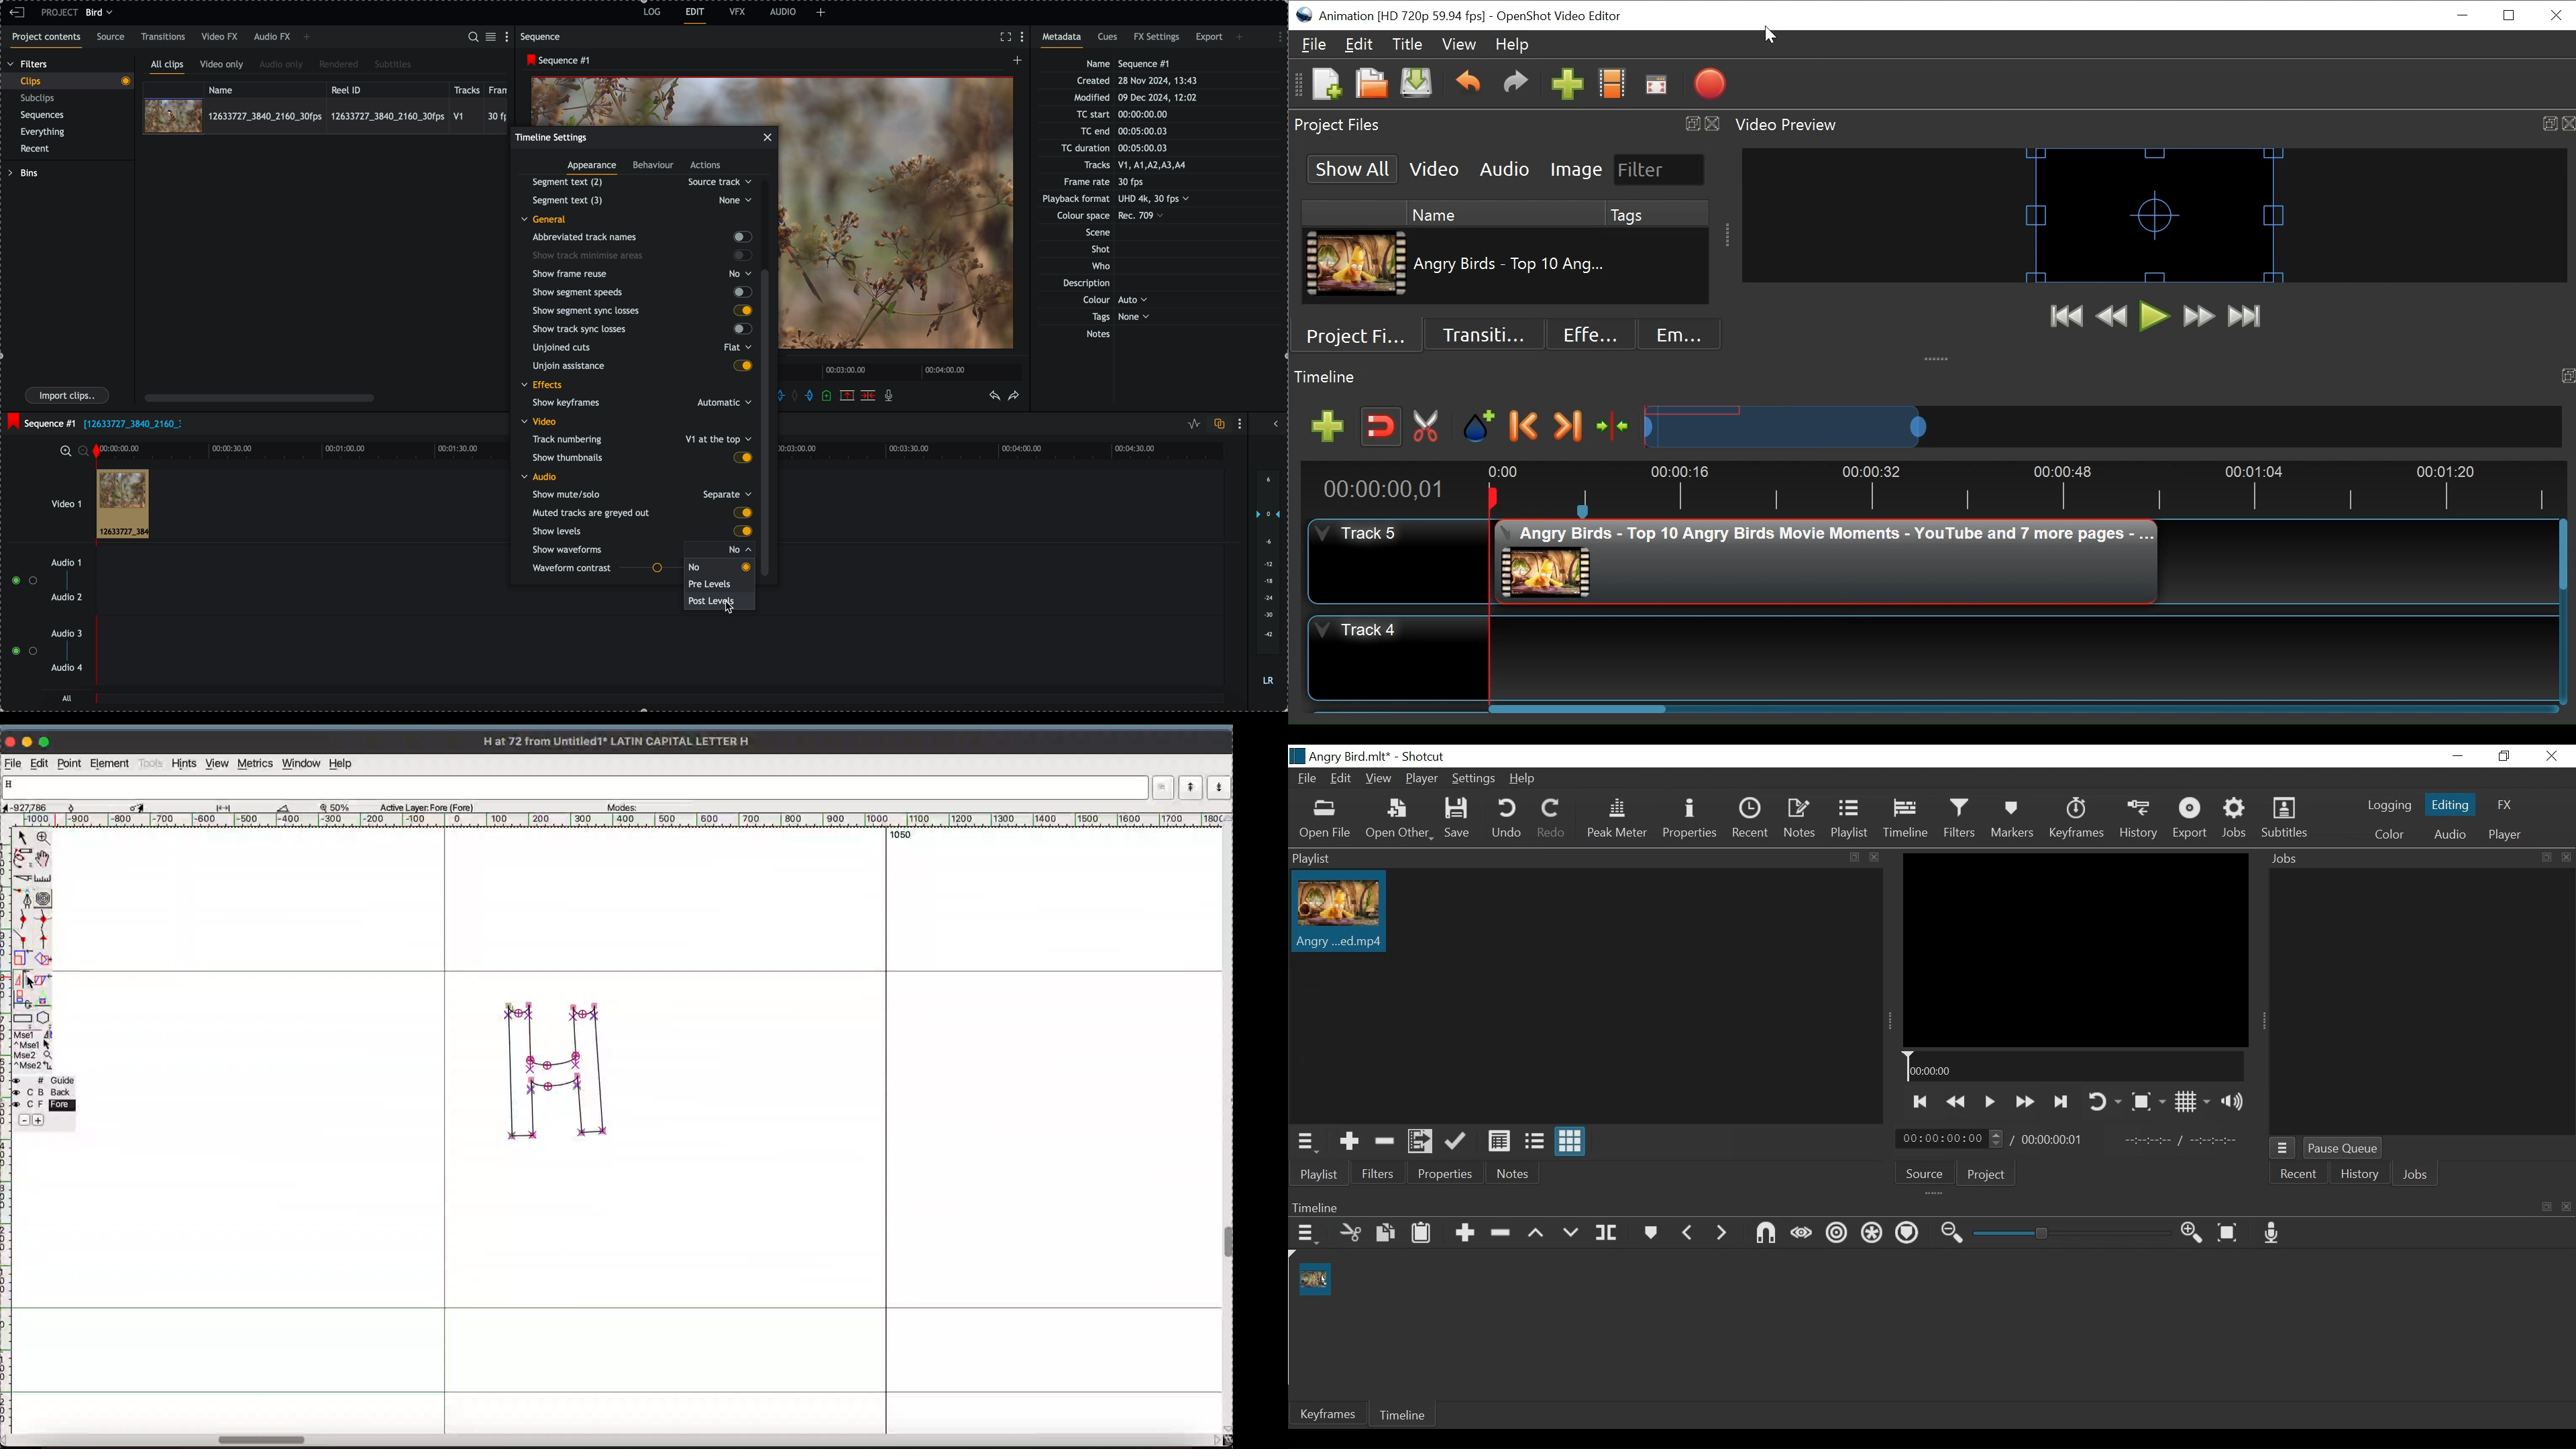  I want to click on Source, so click(1923, 1173).